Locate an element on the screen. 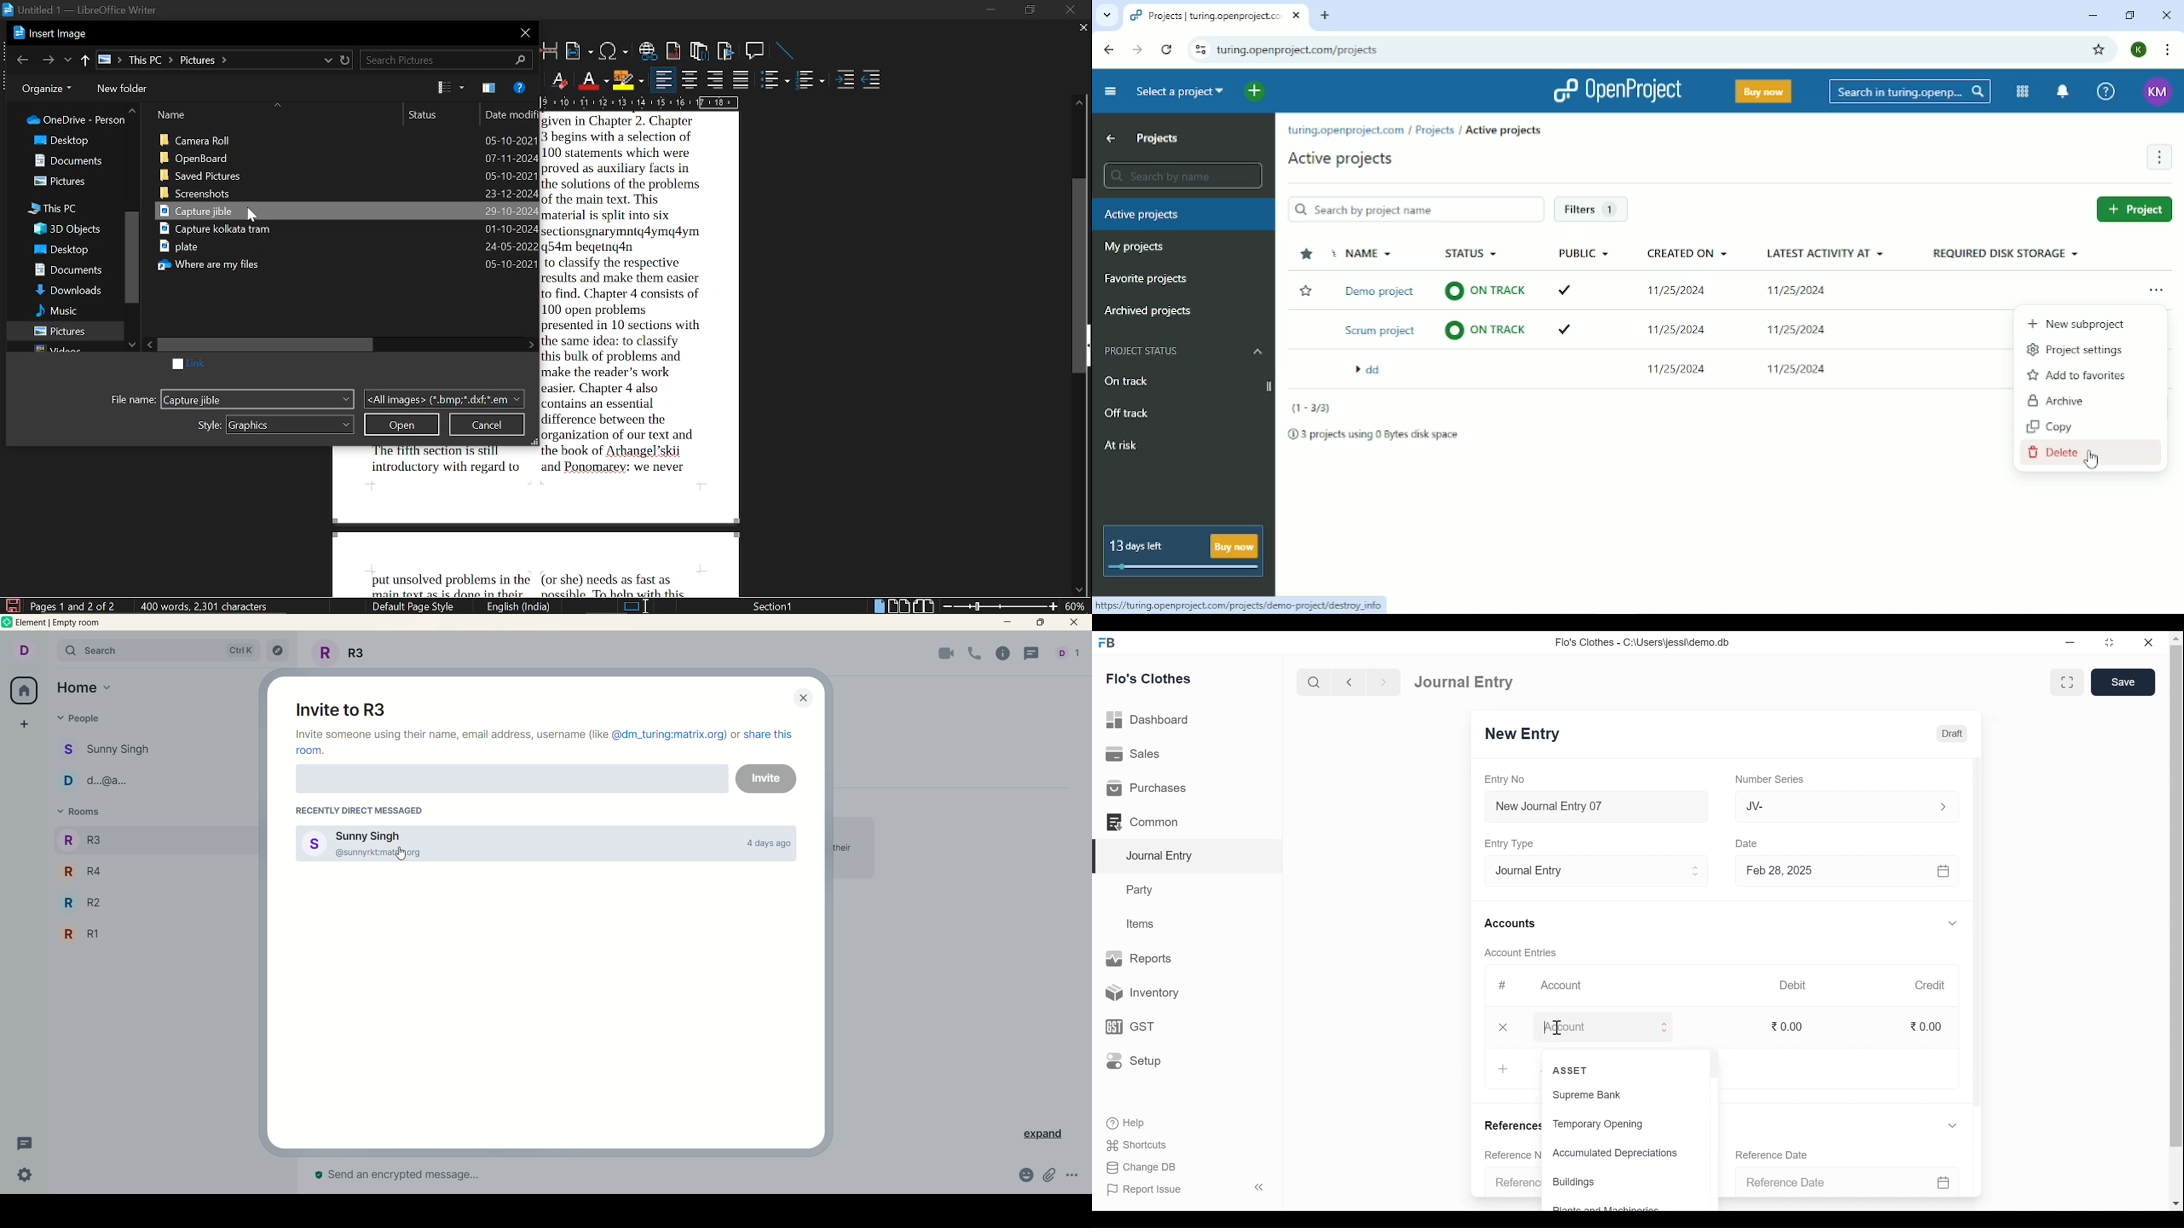  R R3 is located at coordinates (82, 840).